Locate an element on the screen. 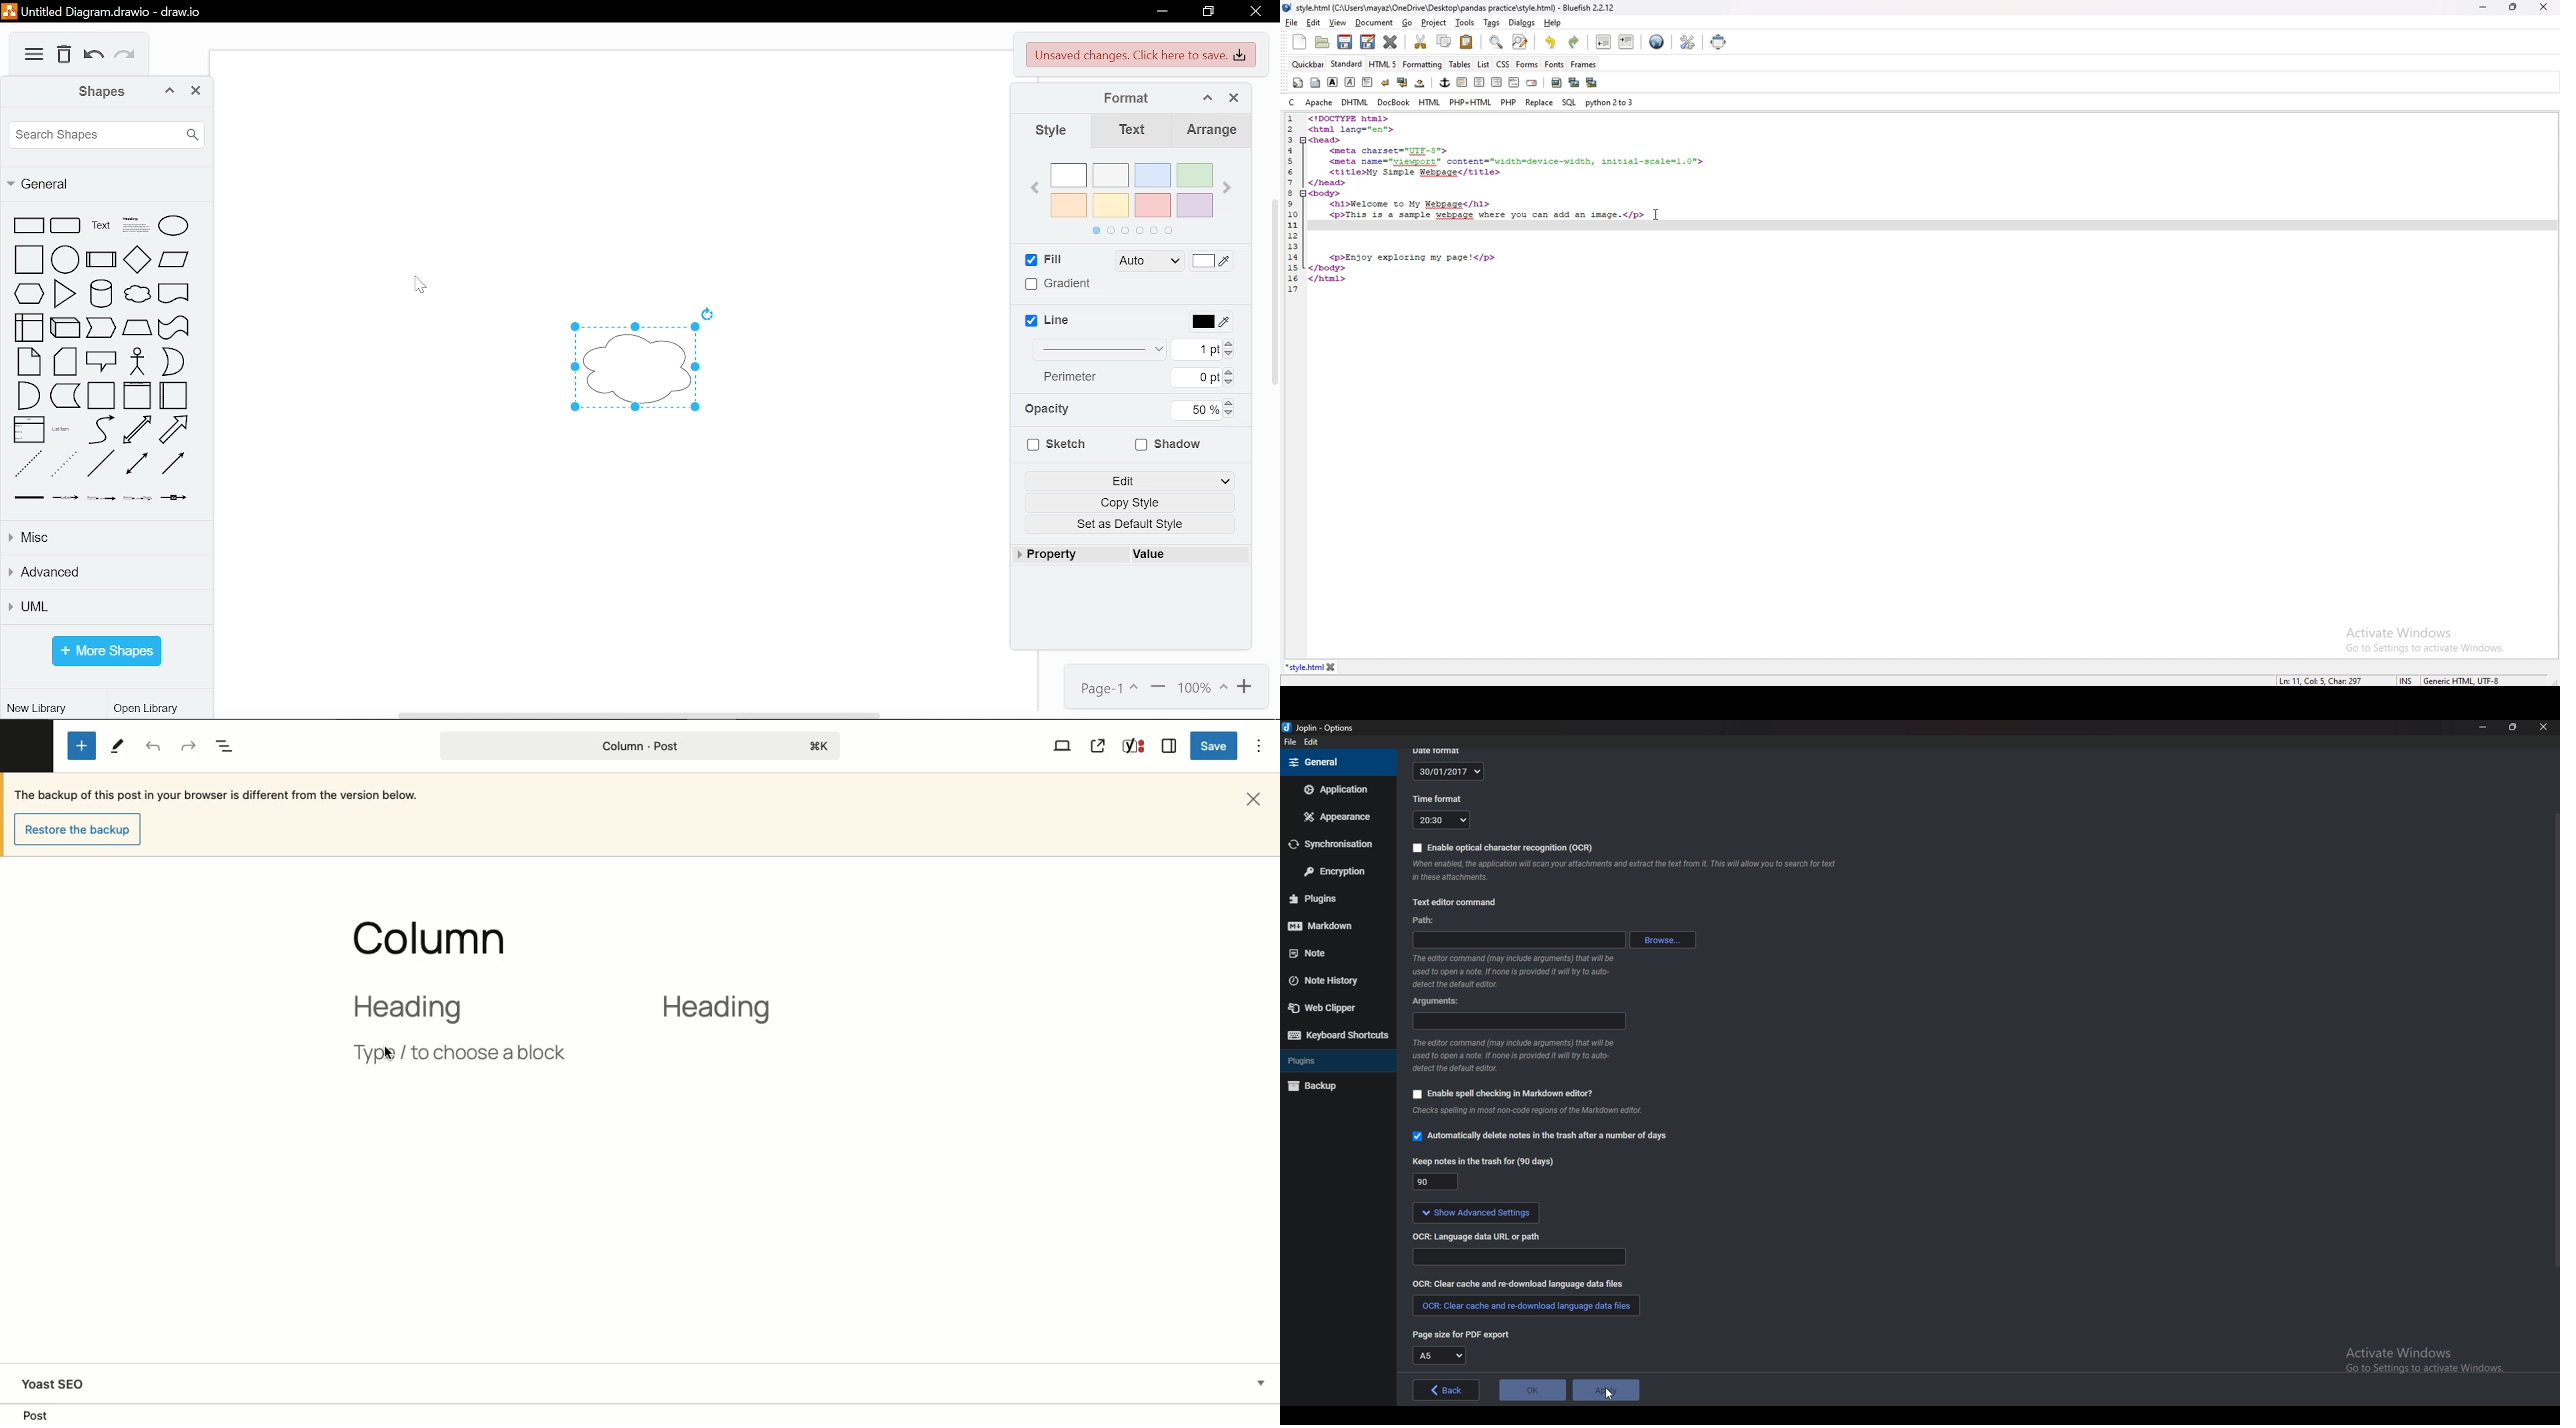 This screenshot has height=1428, width=2576. break is located at coordinates (1385, 83).